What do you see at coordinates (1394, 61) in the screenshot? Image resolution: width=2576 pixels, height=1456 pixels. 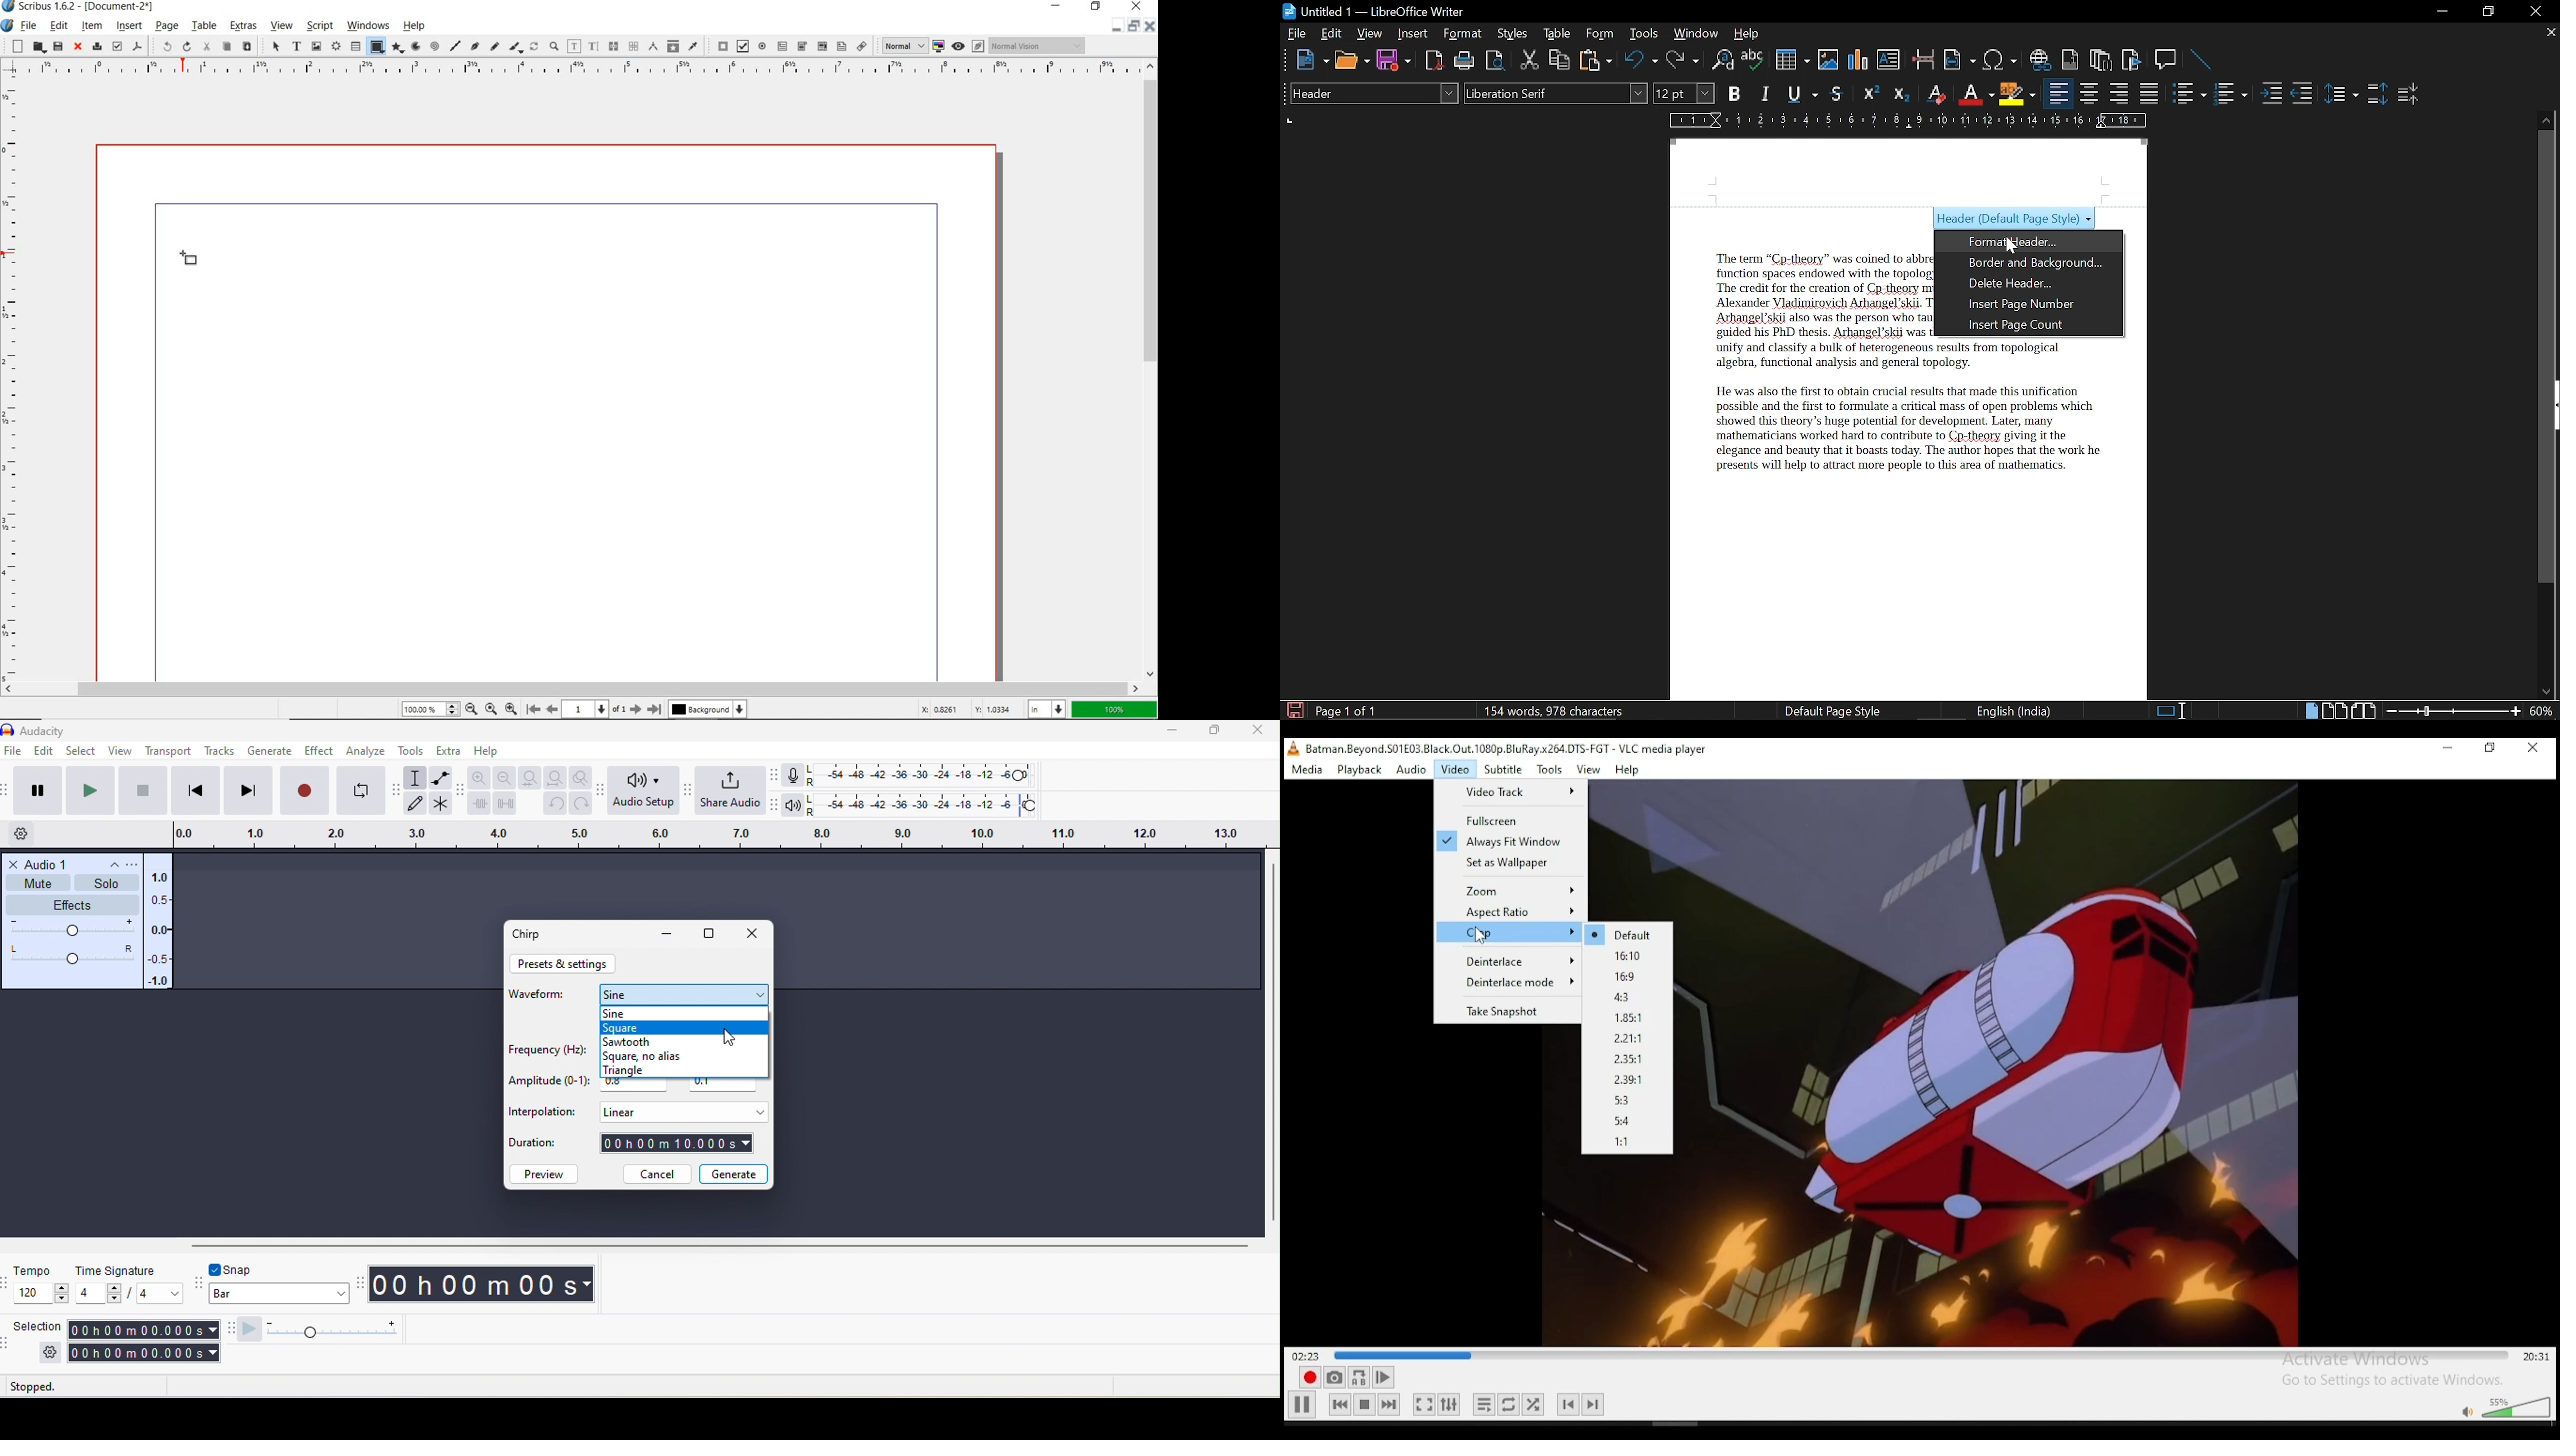 I see `Save` at bounding box center [1394, 61].